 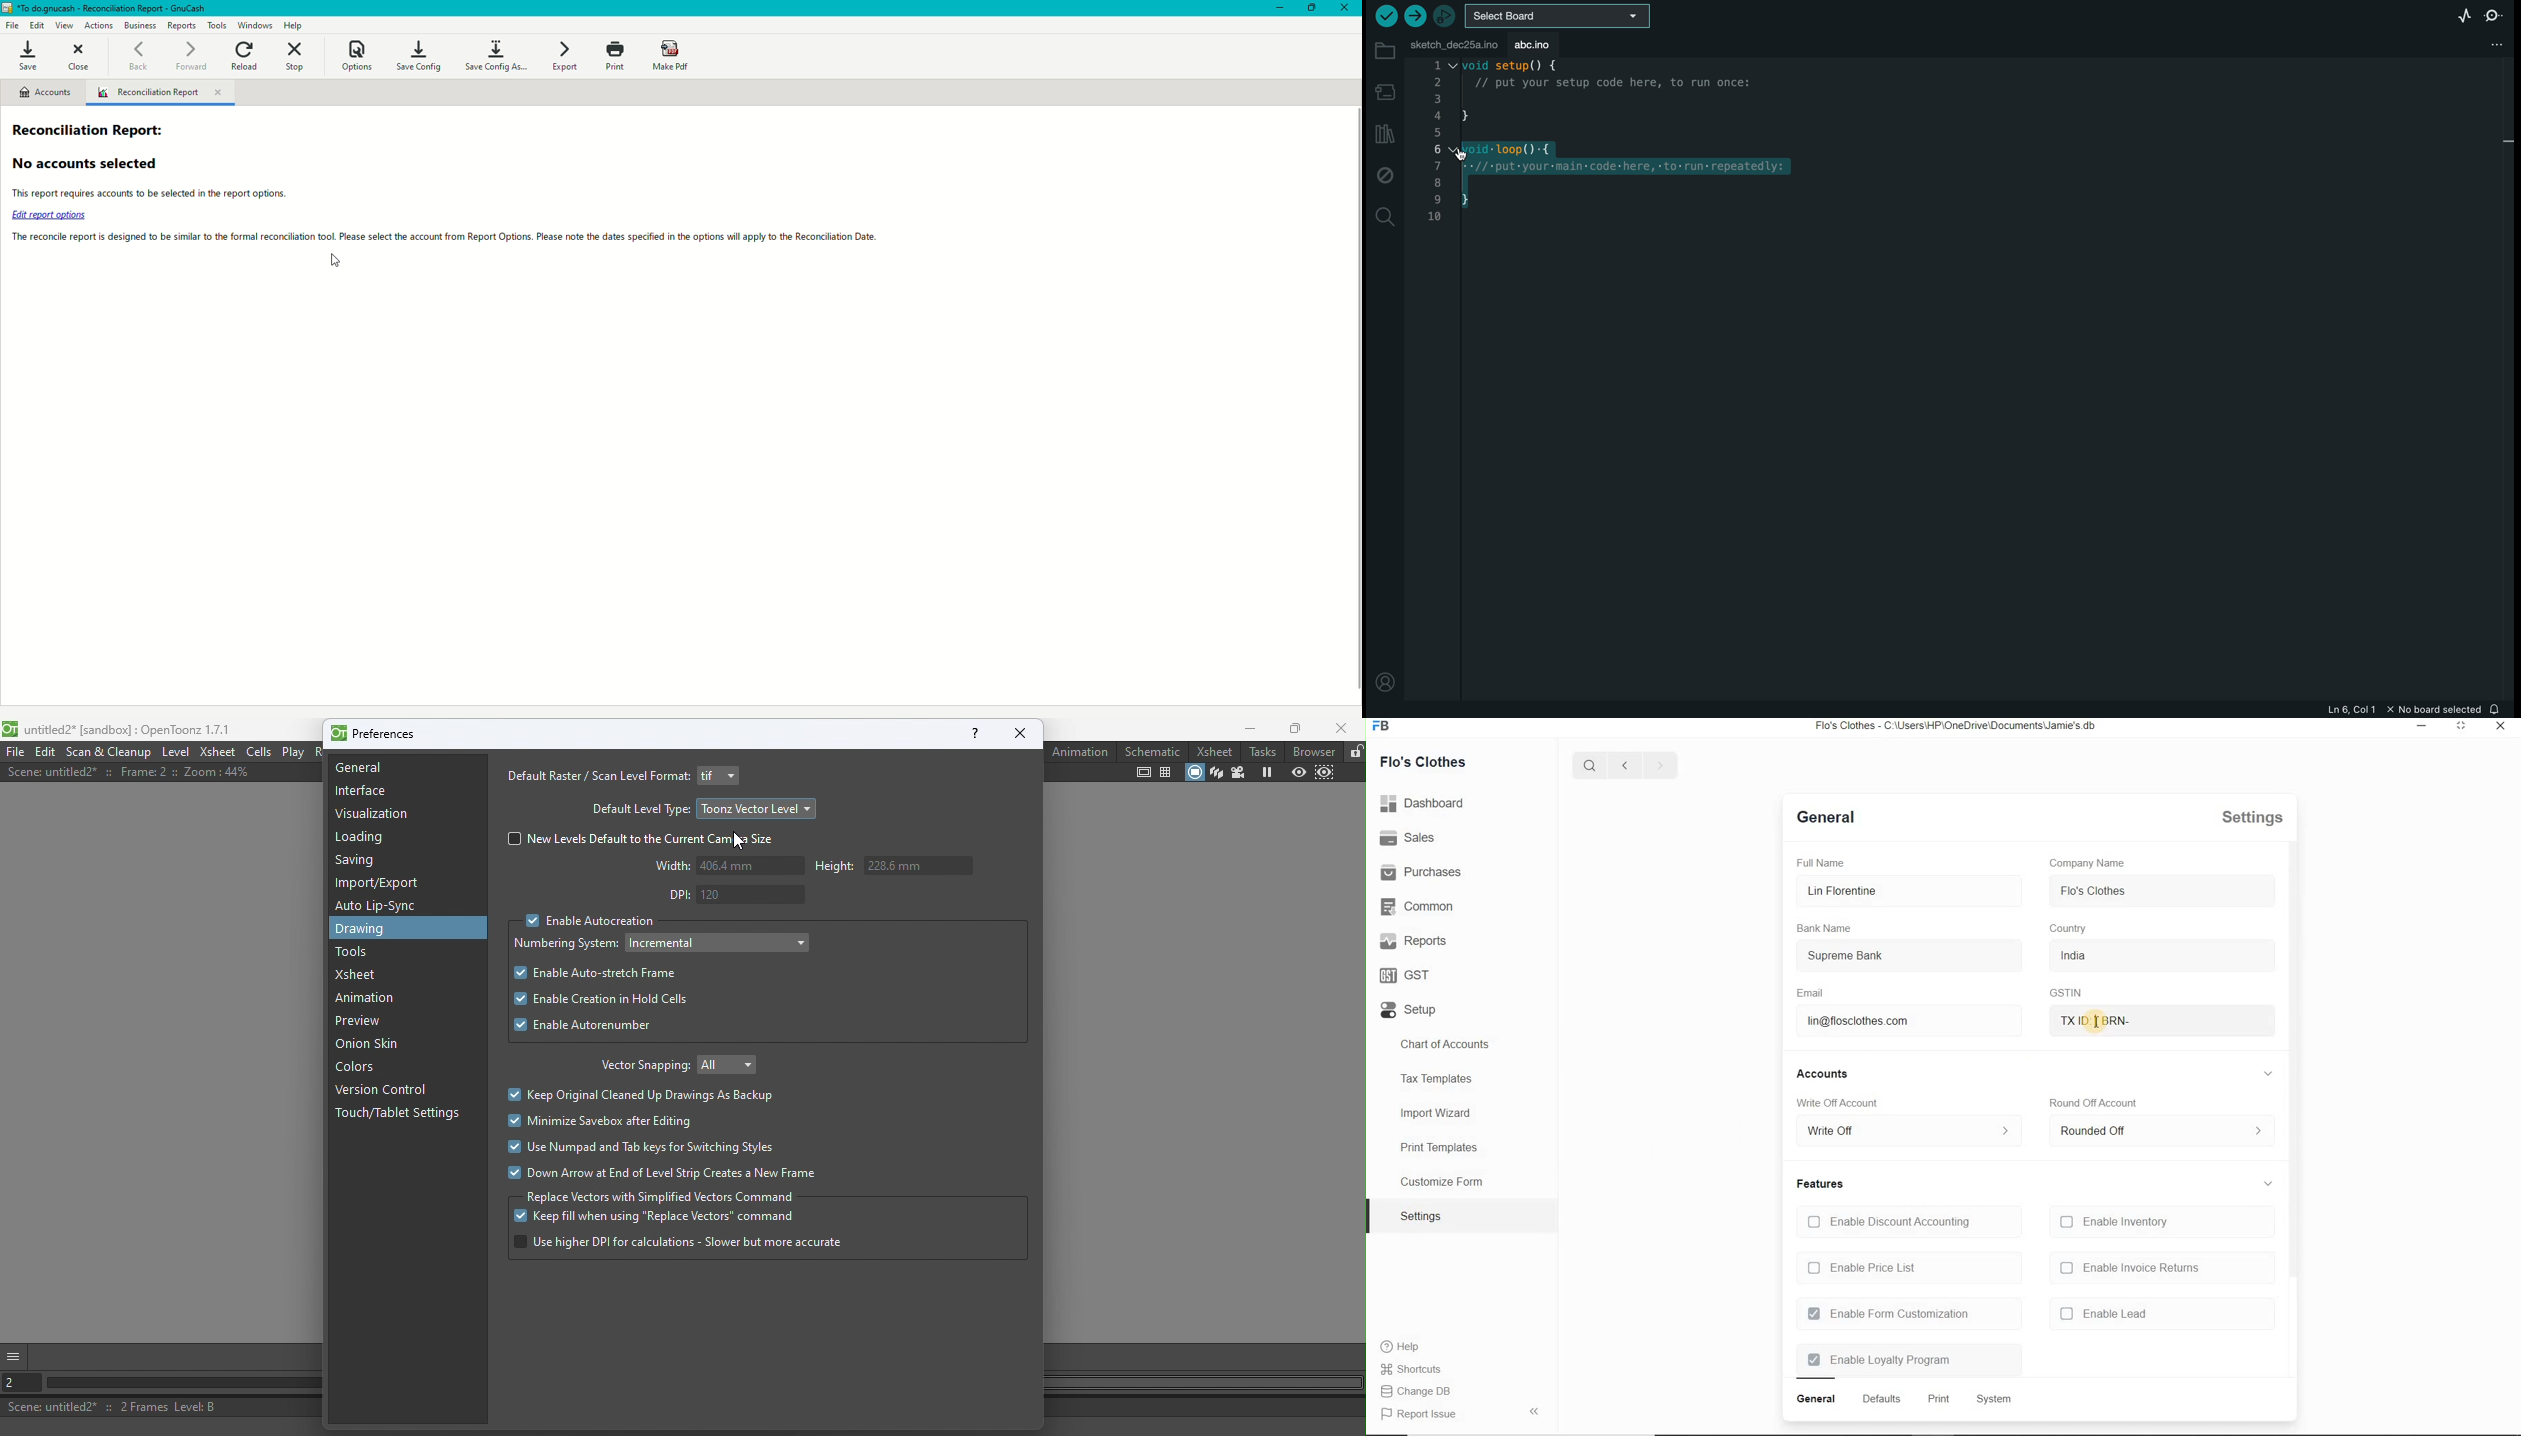 I want to click on Write Off account, so click(x=1841, y=1105).